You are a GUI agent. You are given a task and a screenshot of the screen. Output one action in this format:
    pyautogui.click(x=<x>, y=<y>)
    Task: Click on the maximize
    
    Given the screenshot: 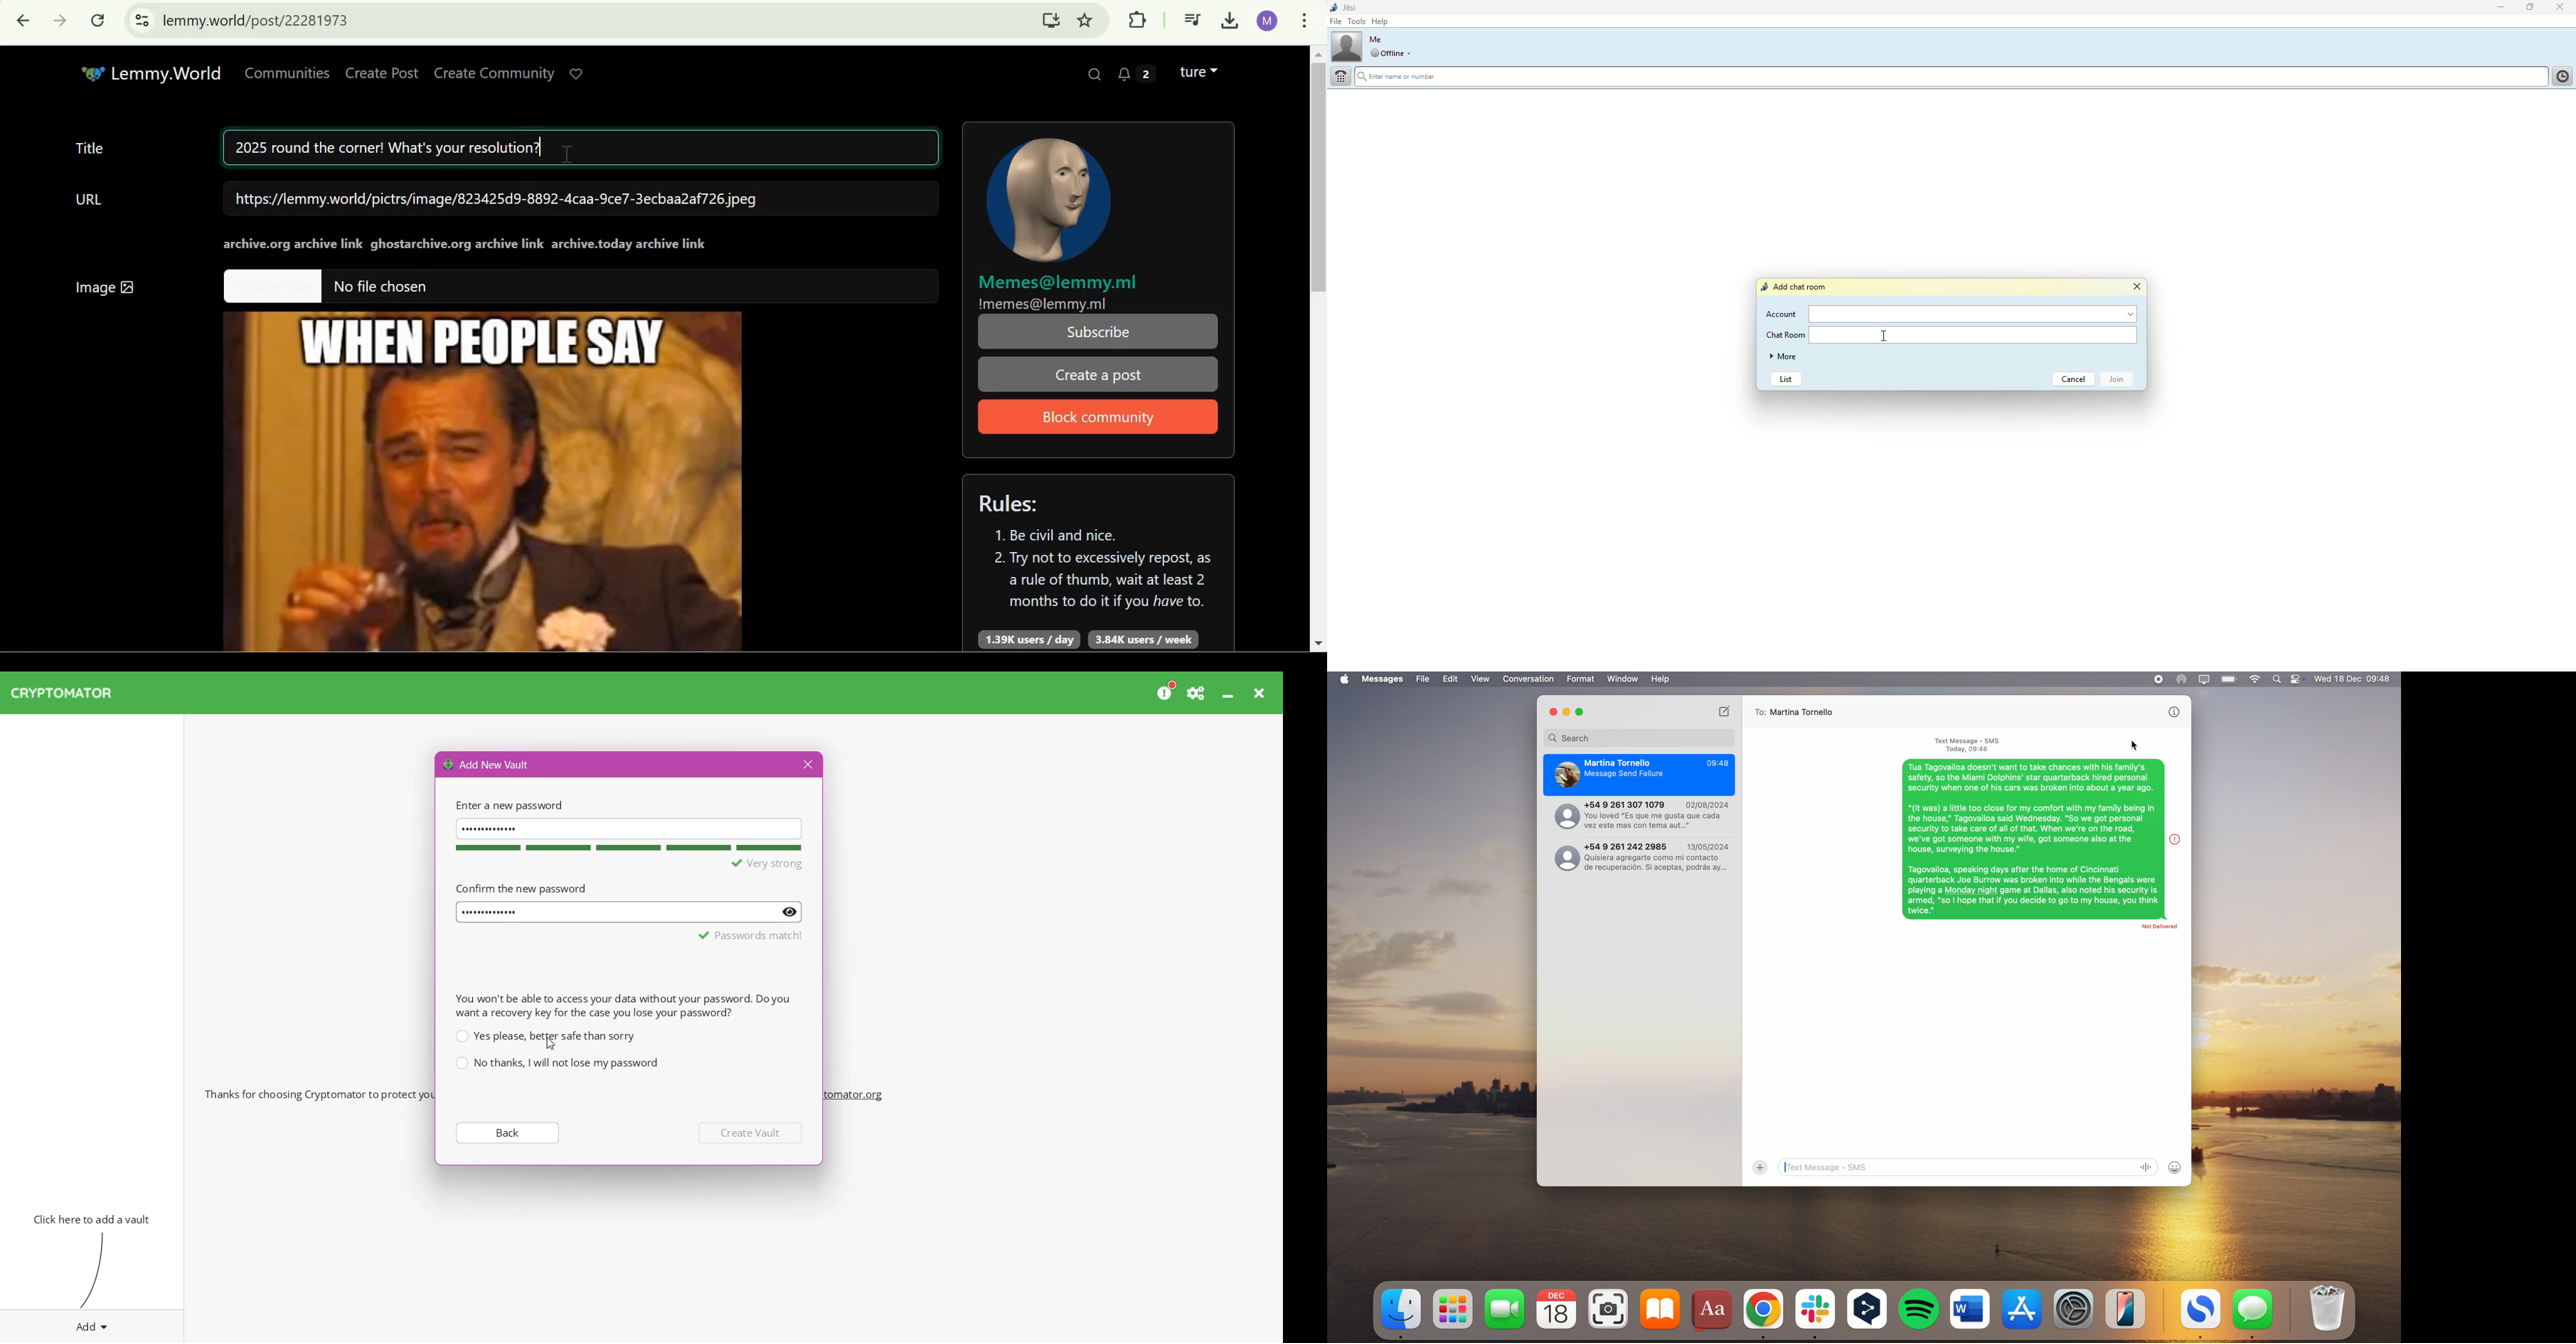 What is the action you would take?
    pyautogui.click(x=2529, y=8)
    